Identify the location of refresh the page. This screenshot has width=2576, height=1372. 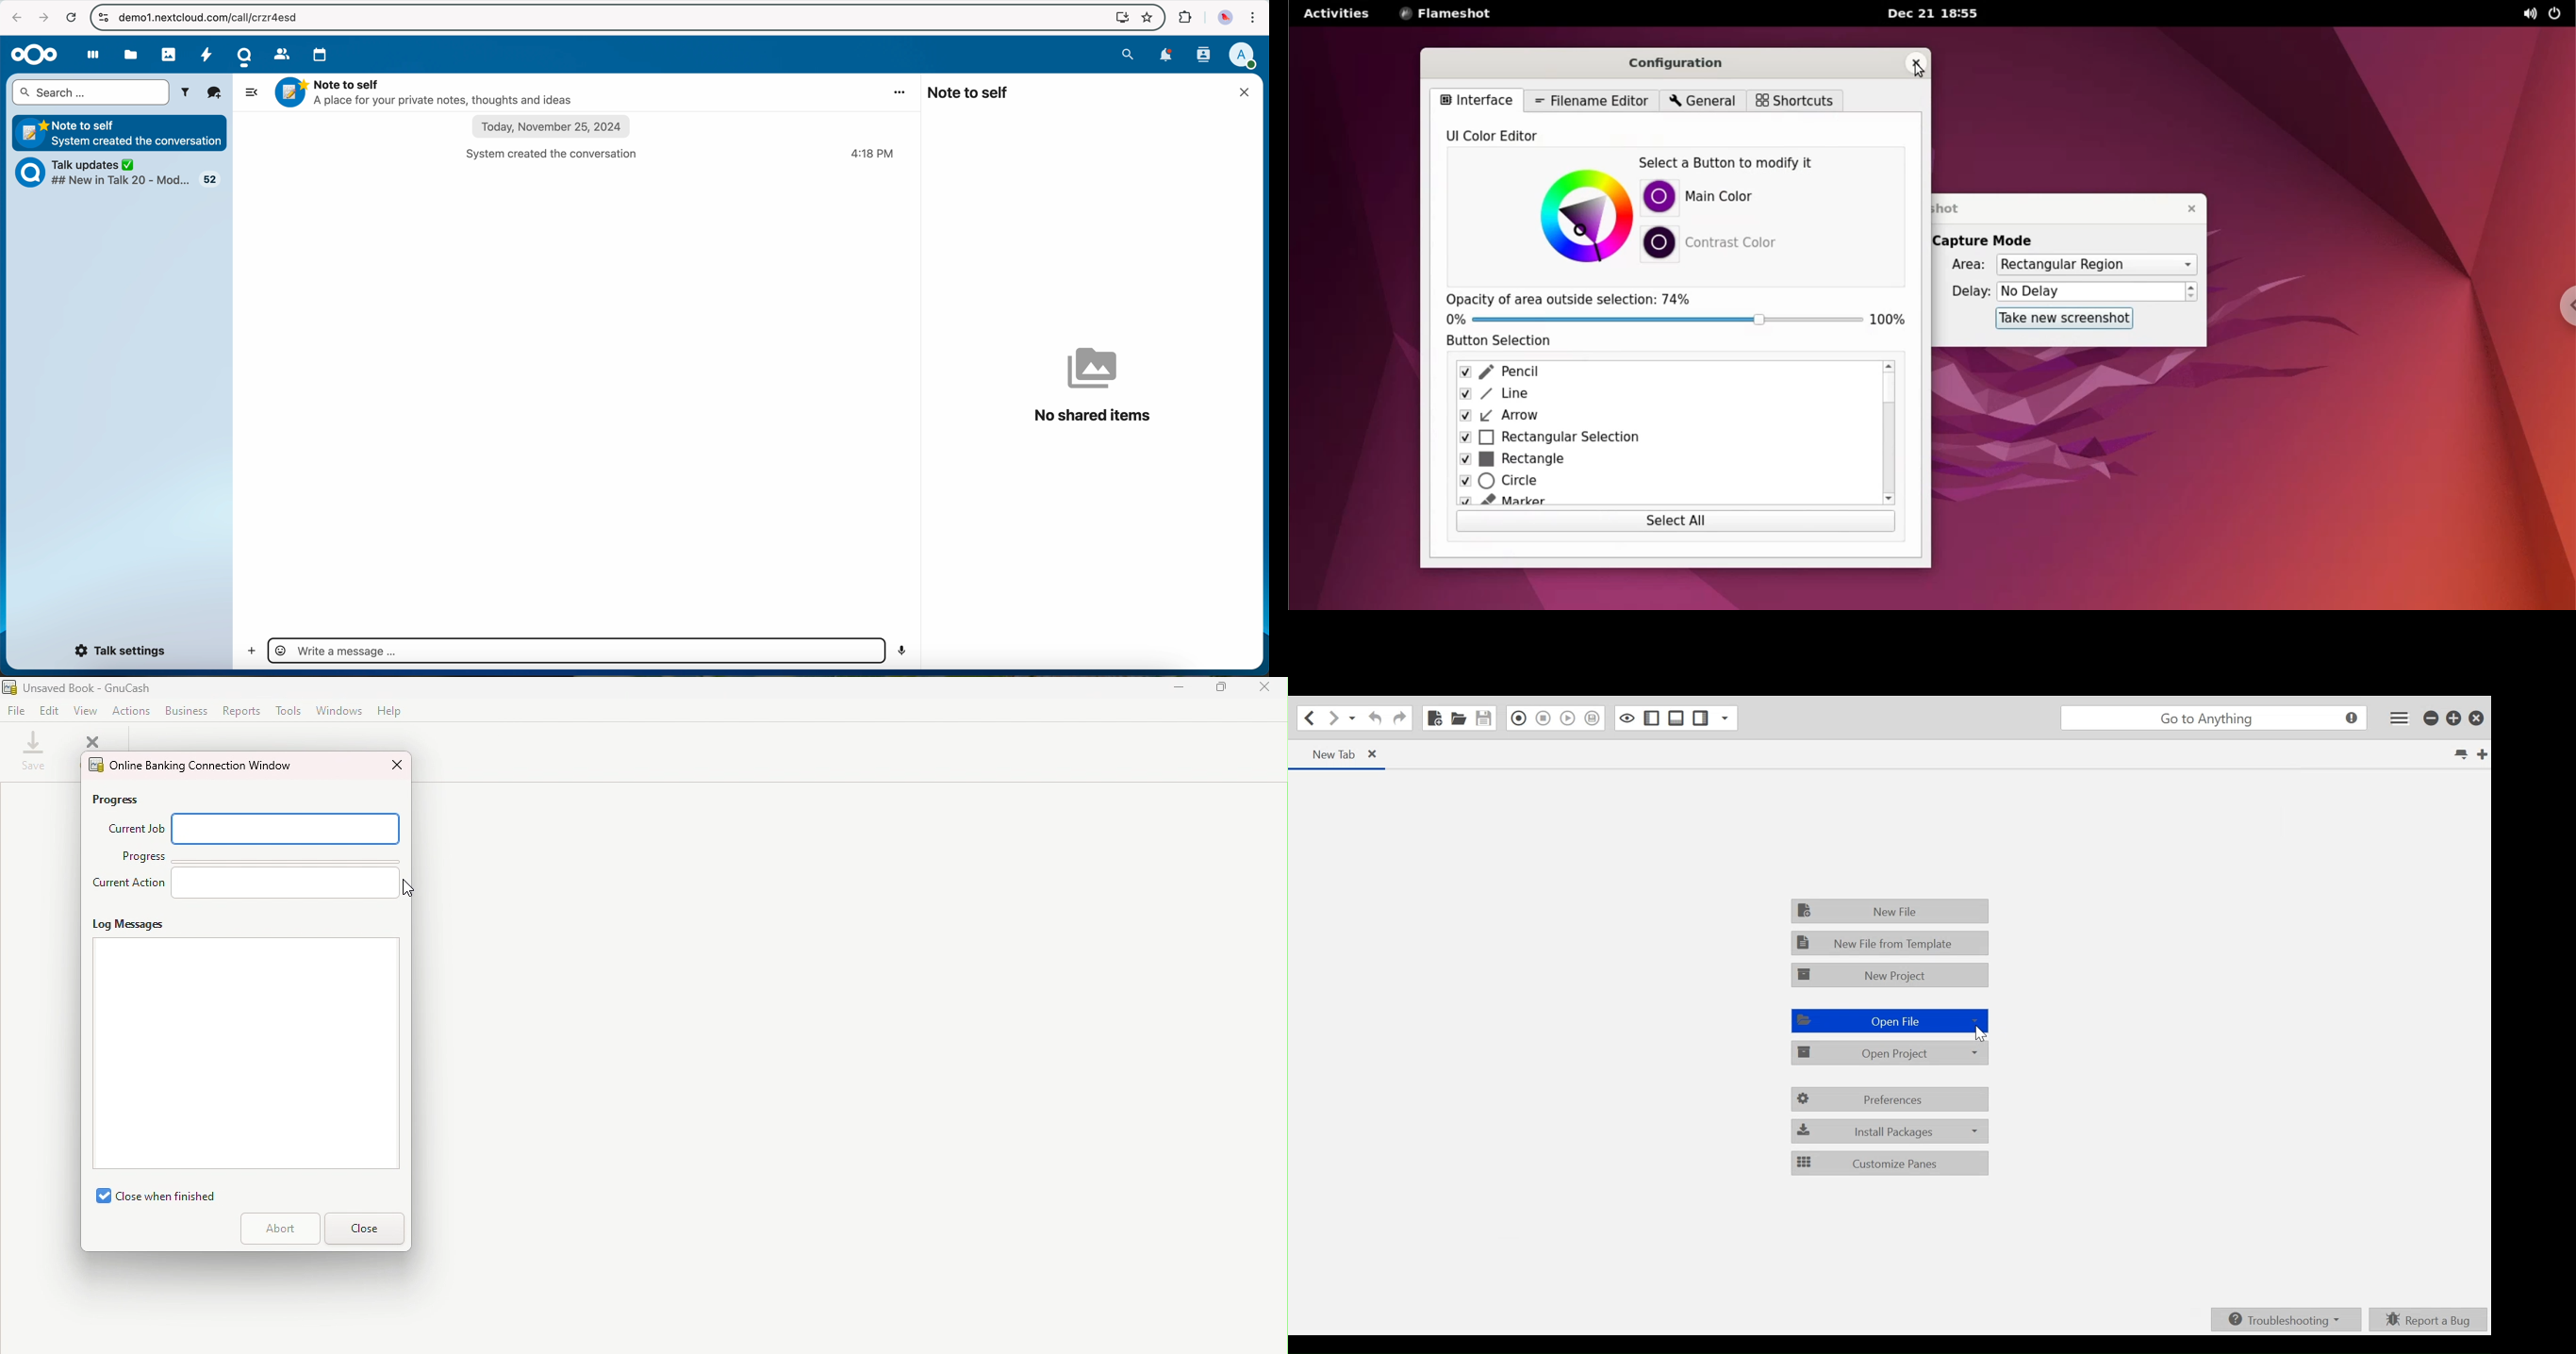
(71, 17).